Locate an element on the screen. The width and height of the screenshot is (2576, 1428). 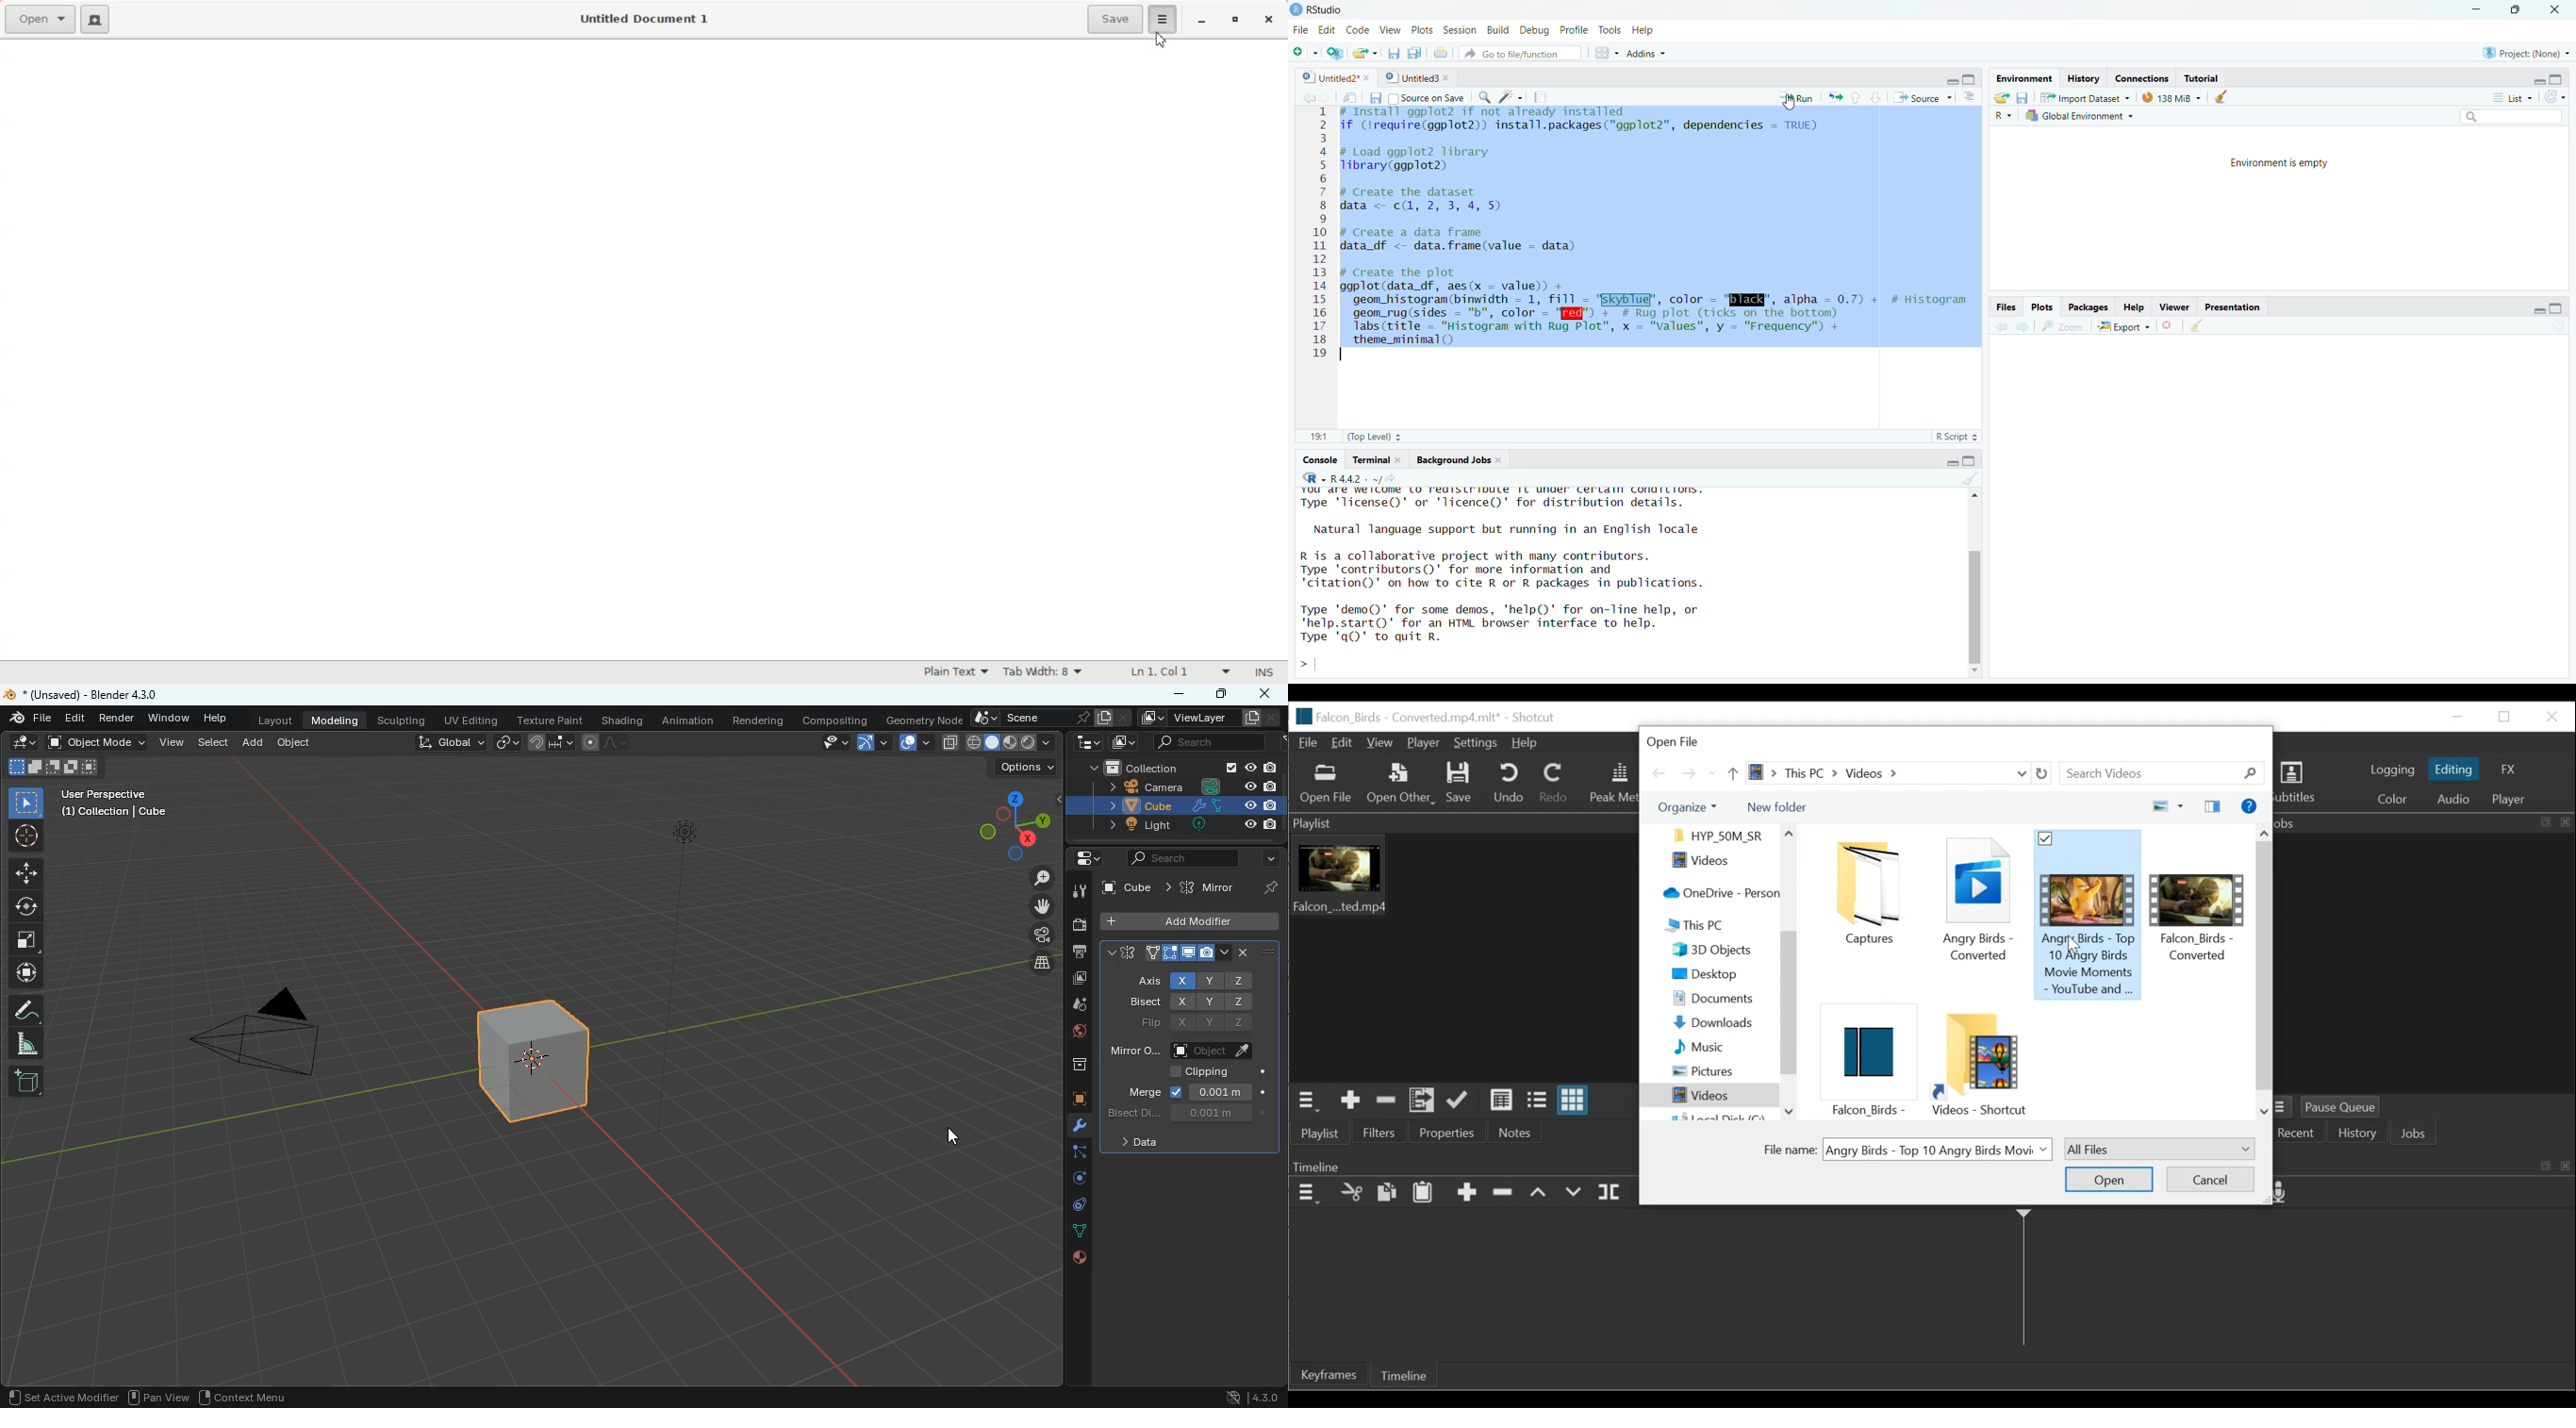
4 # Install ggpiots 117 not aiready installed
2 if (lrequire(ggplot2)) install.packages("ggplot2"”, dependencies — TRUE)
3
4 # Load ggplot2 library
5 Tlibrary(ggplot2)
6
7 # Create the dataset
8 data <- c(, 2, 3, 4, 5)
9
10 # Create a data frame
11 data df <- data.frame(value - data)
12
13 # Create the plot
14 ggplot(data_df, aes(x — value) +
15 geom histogram(binwidth = 1, fill - "EKyblug’, color - "ENE", alpha = 0.7) + # Histogram
16 geom_rug(sides = "b", color = "I" + # Rug plot (ticks on the bottom)
17. Tabs(ritle = "Histogram with Rug Plot”, x = "Values", y = "Frequency") +
18 theme_minimal()
19 is located at coordinates (1622, 242).